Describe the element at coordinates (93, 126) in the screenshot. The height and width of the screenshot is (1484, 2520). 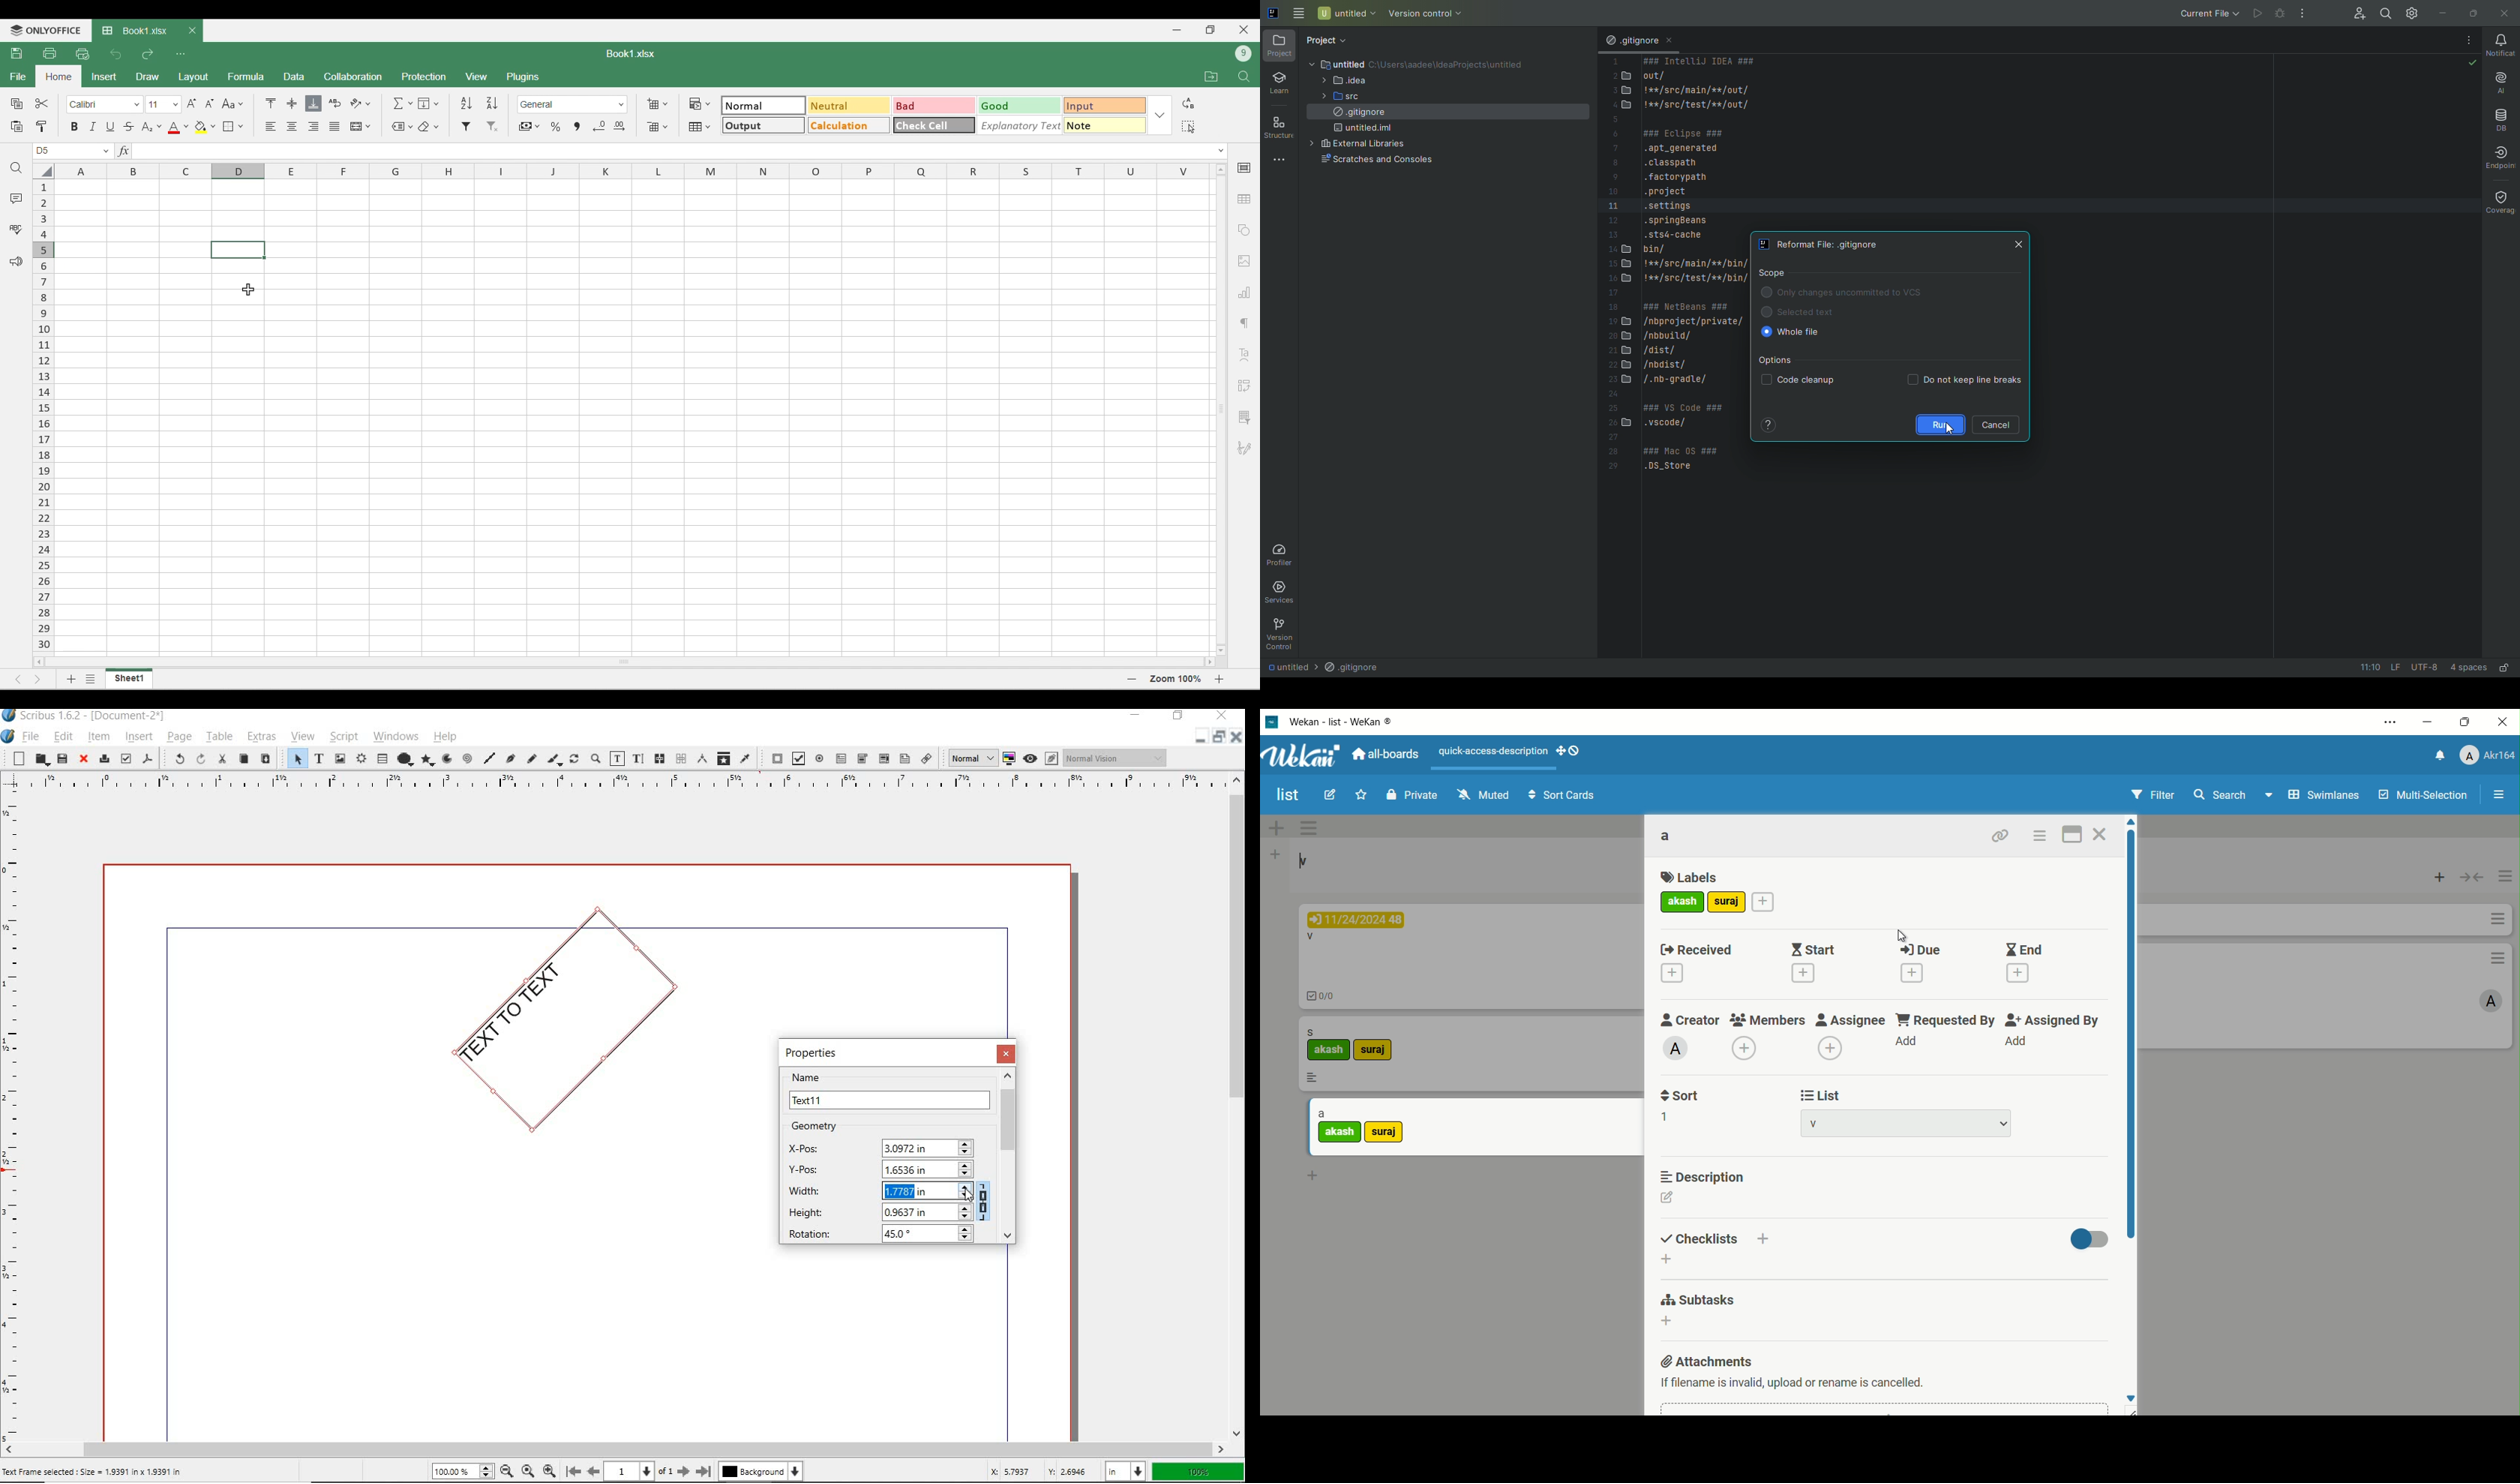
I see `Italics` at that location.